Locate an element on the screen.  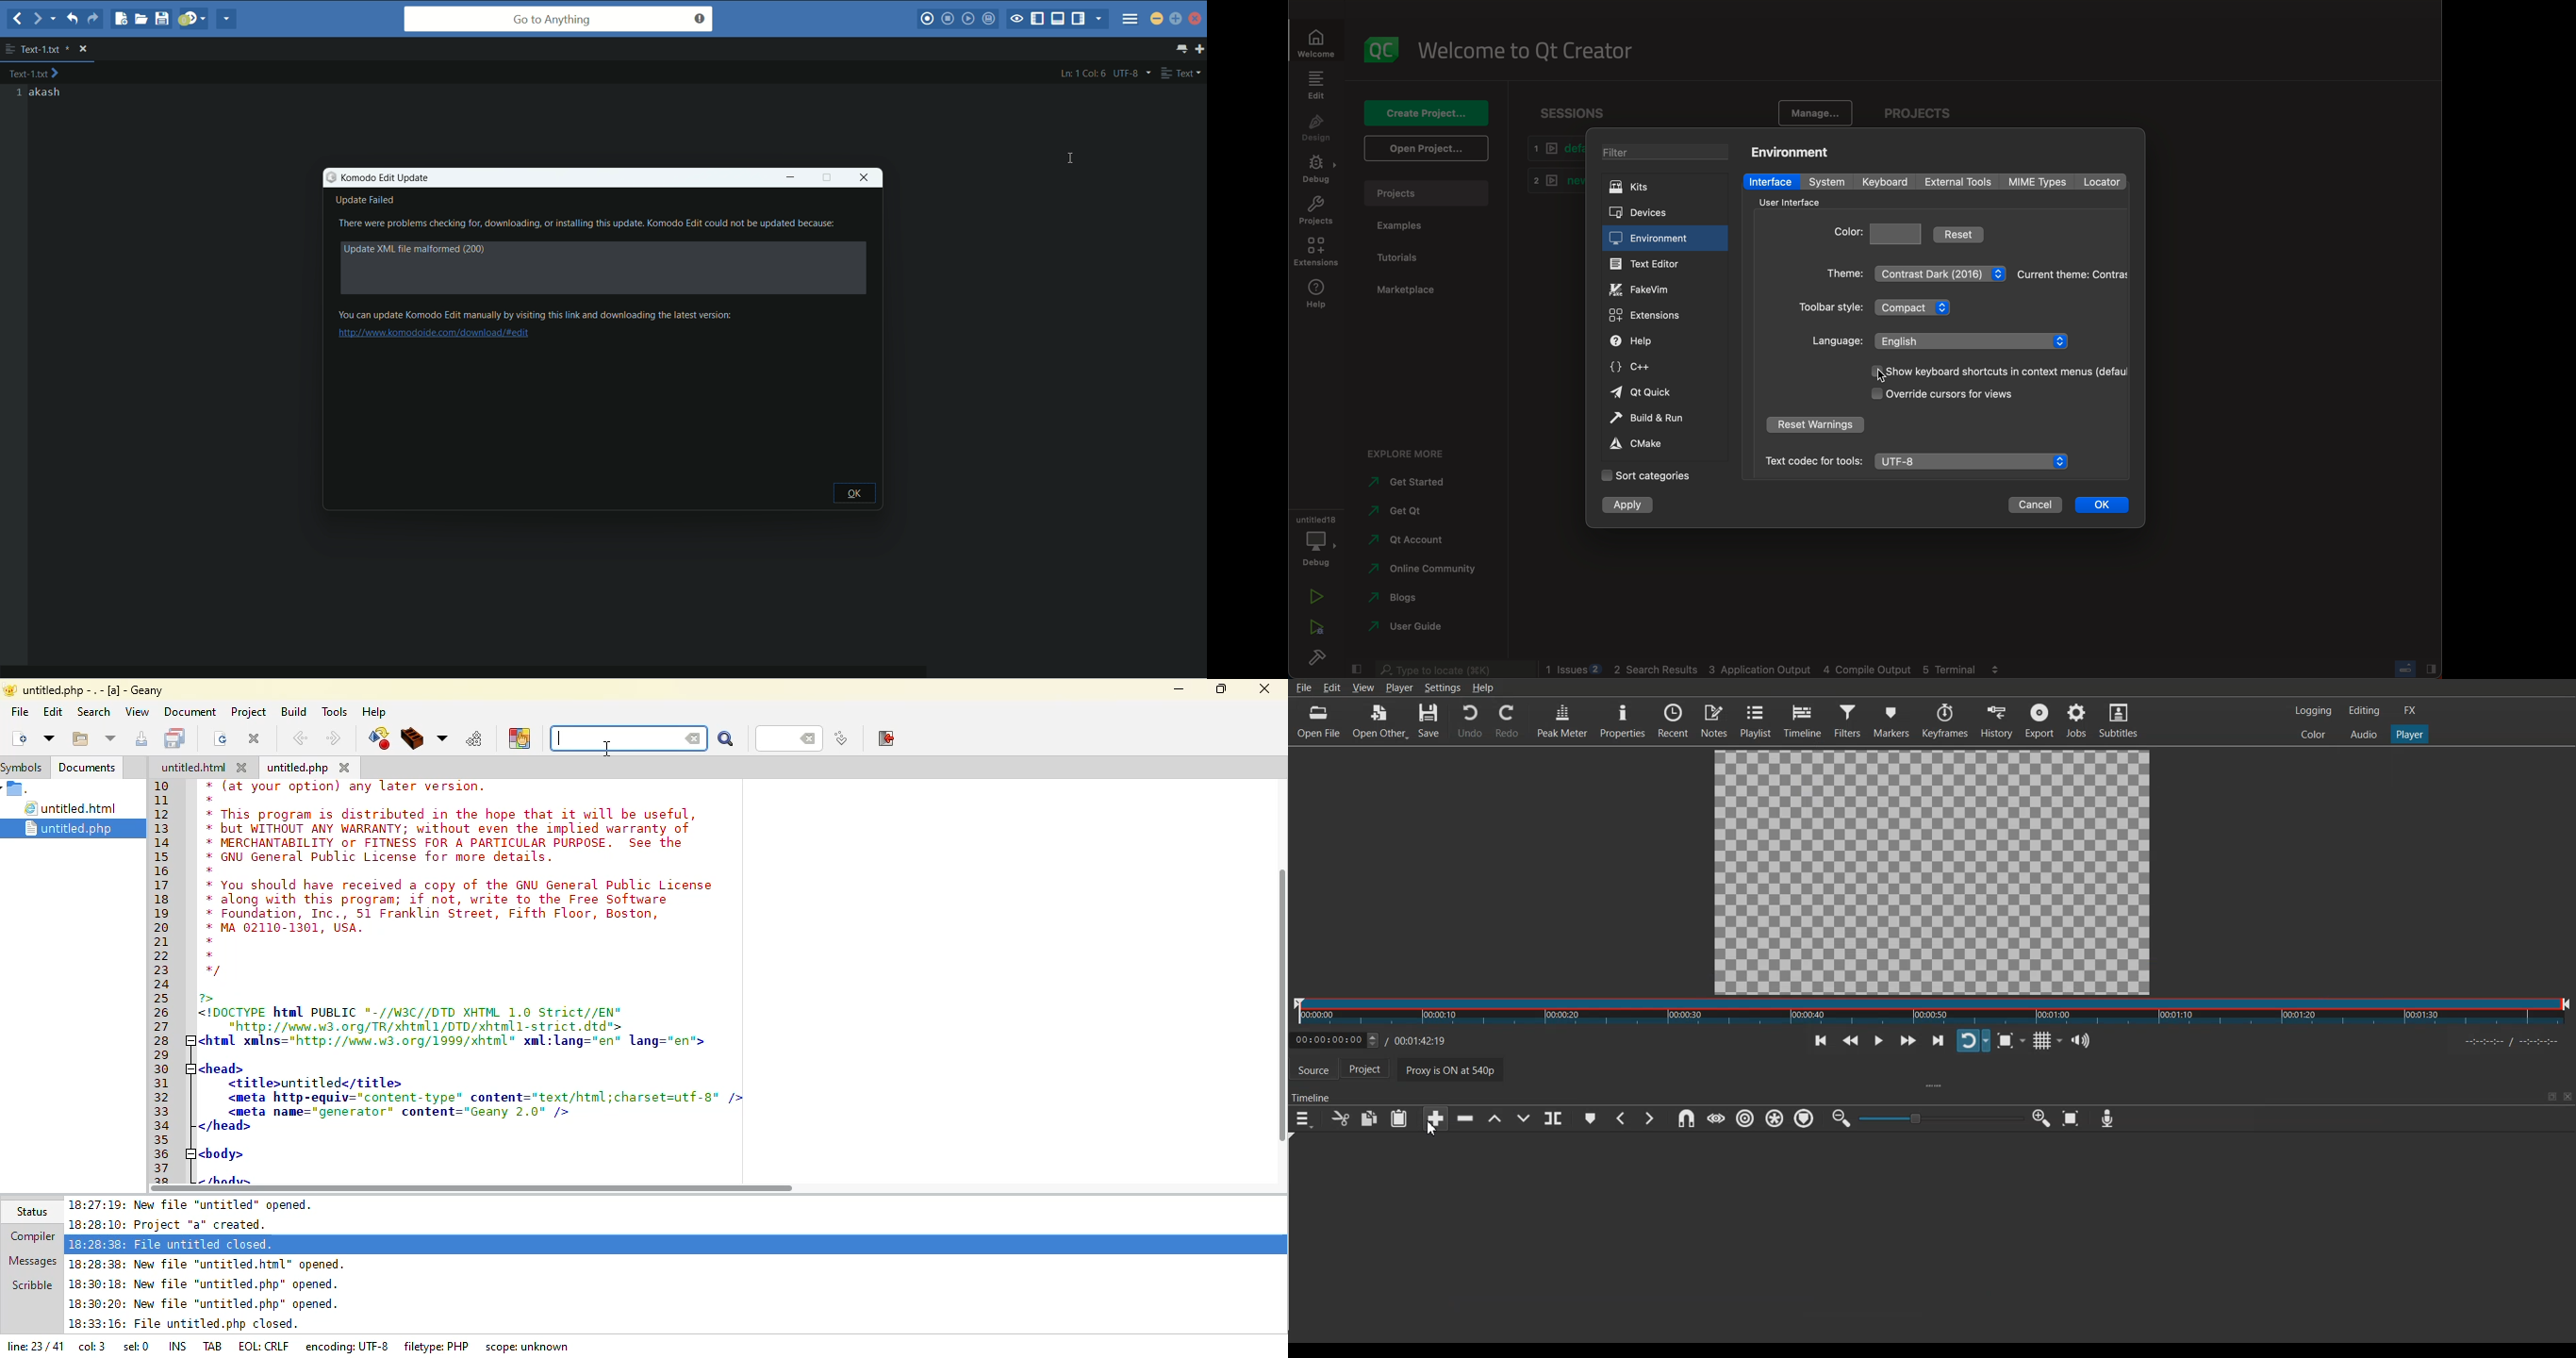
Audio is located at coordinates (2363, 733).